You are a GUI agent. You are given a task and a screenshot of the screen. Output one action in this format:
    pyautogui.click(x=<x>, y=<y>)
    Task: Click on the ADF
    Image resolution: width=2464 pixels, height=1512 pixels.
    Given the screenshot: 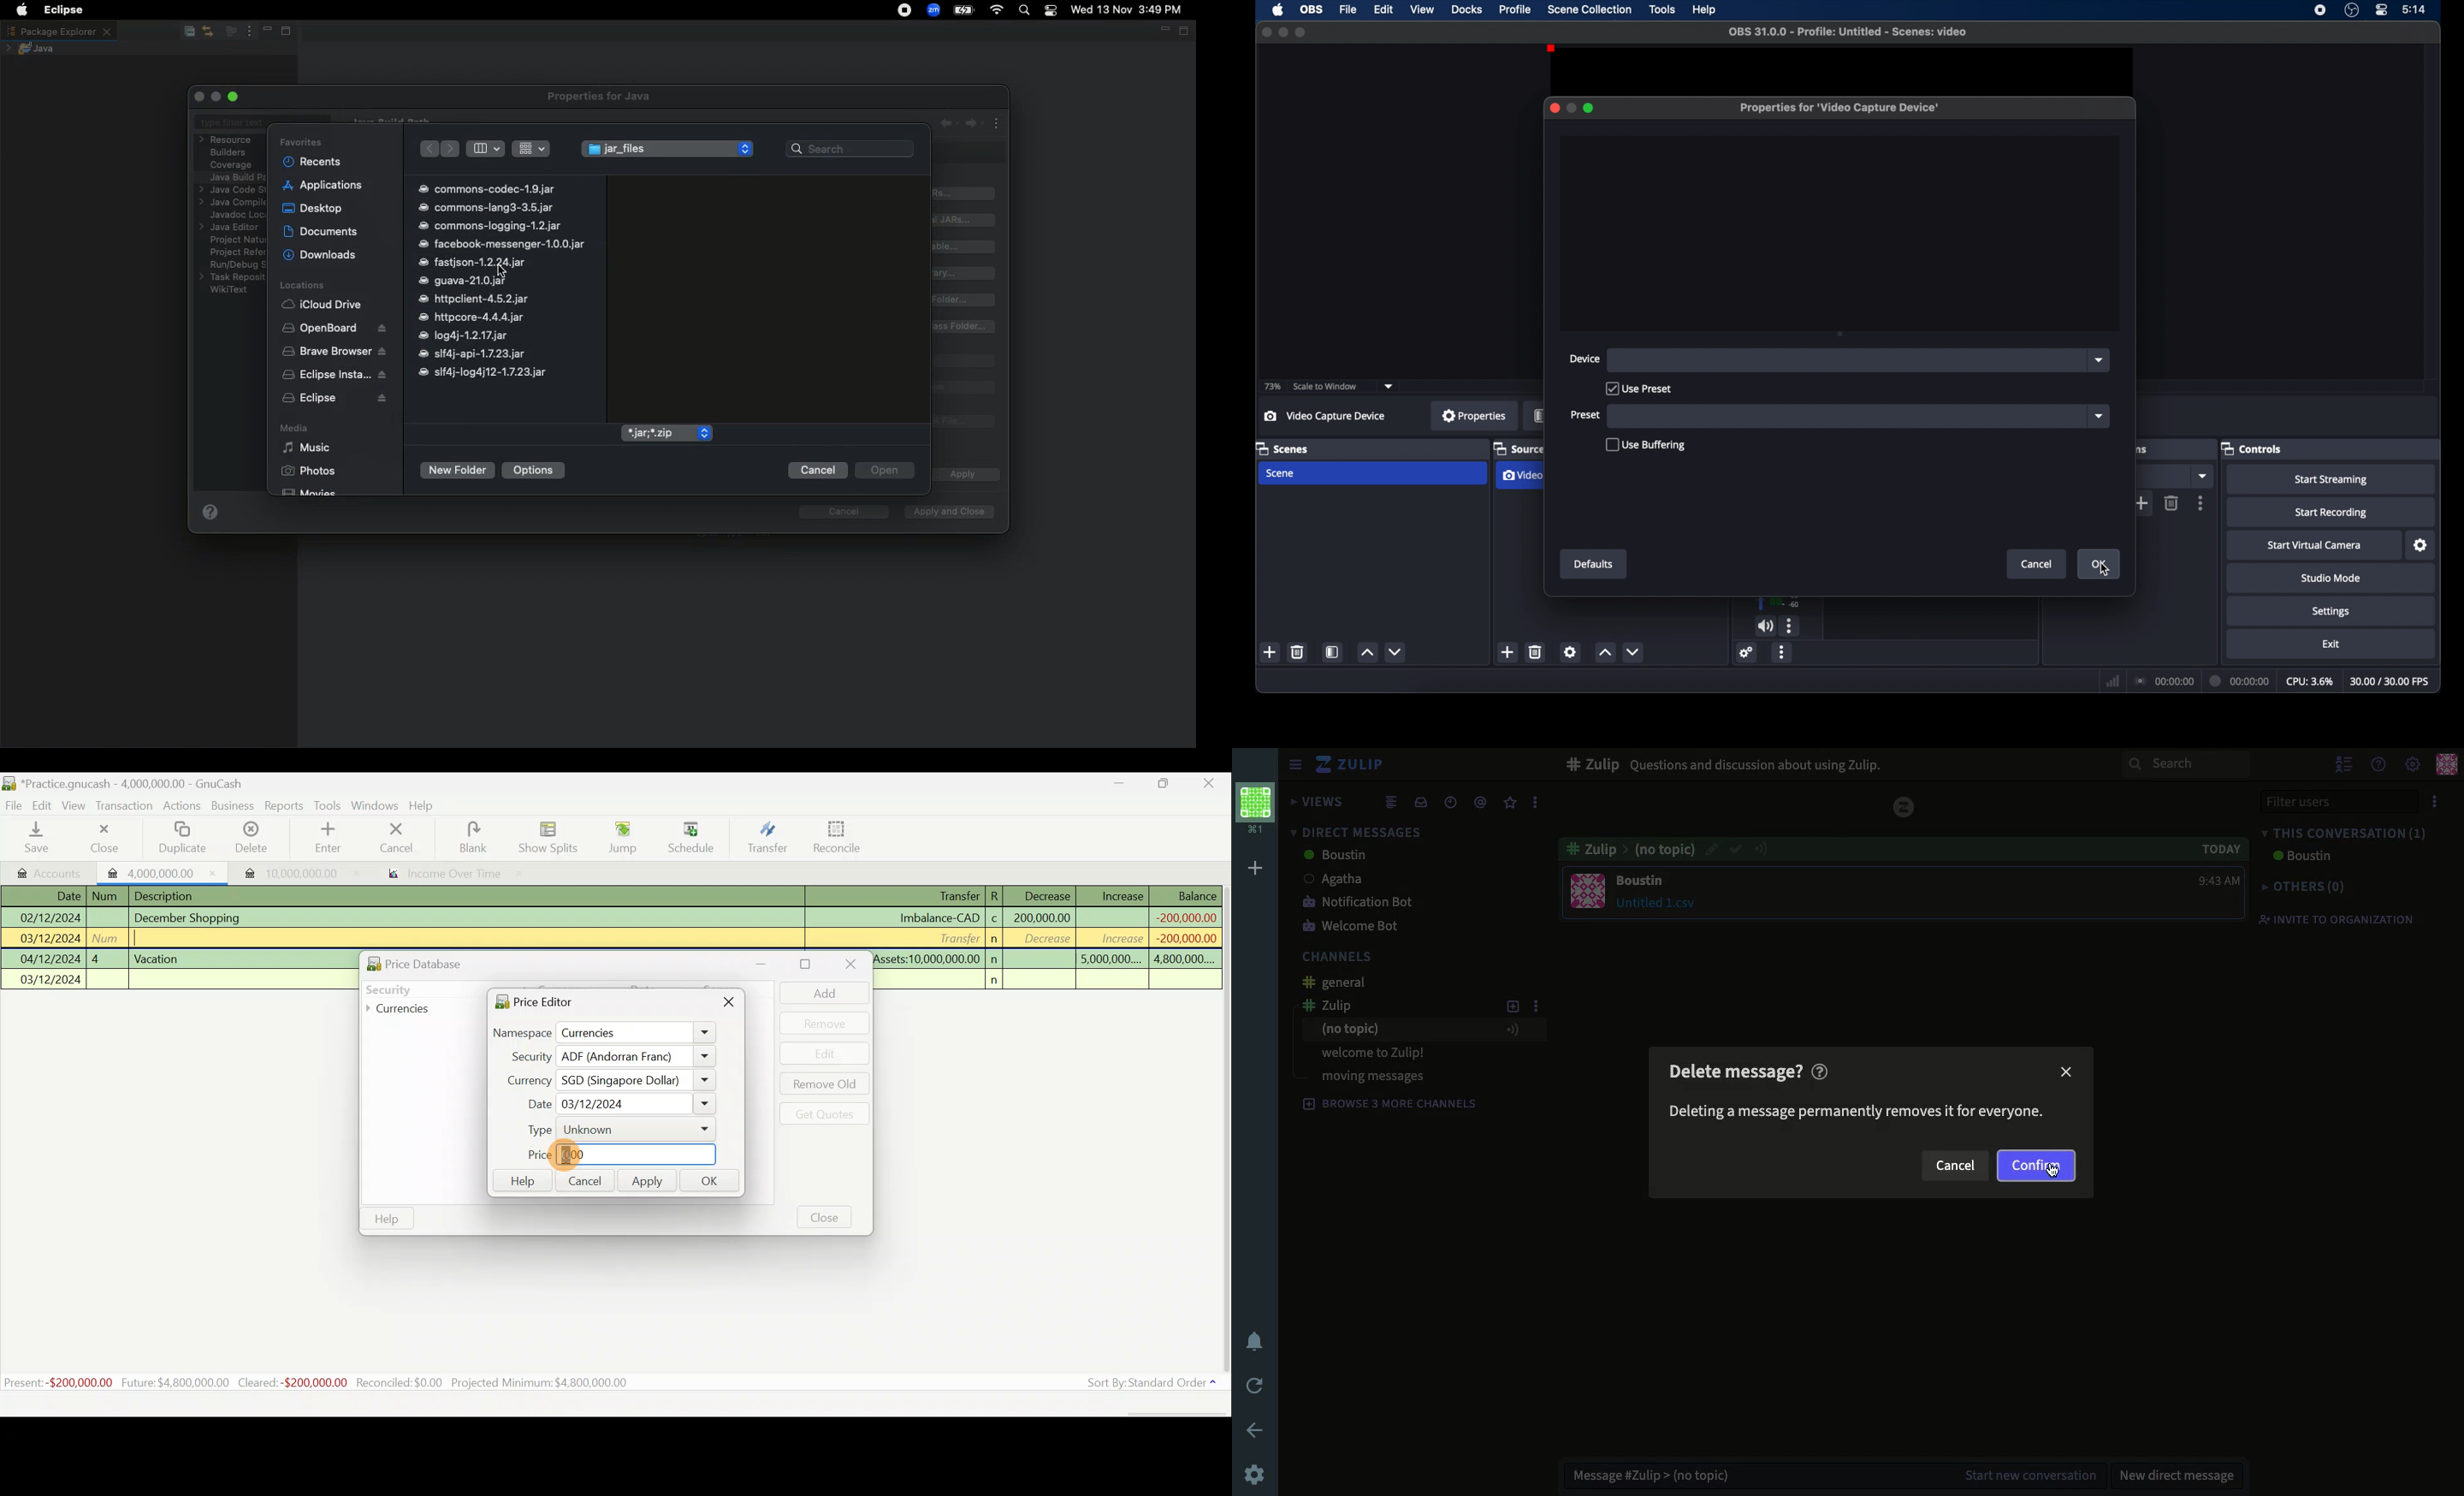 What is the action you would take?
    pyautogui.click(x=636, y=1057)
    